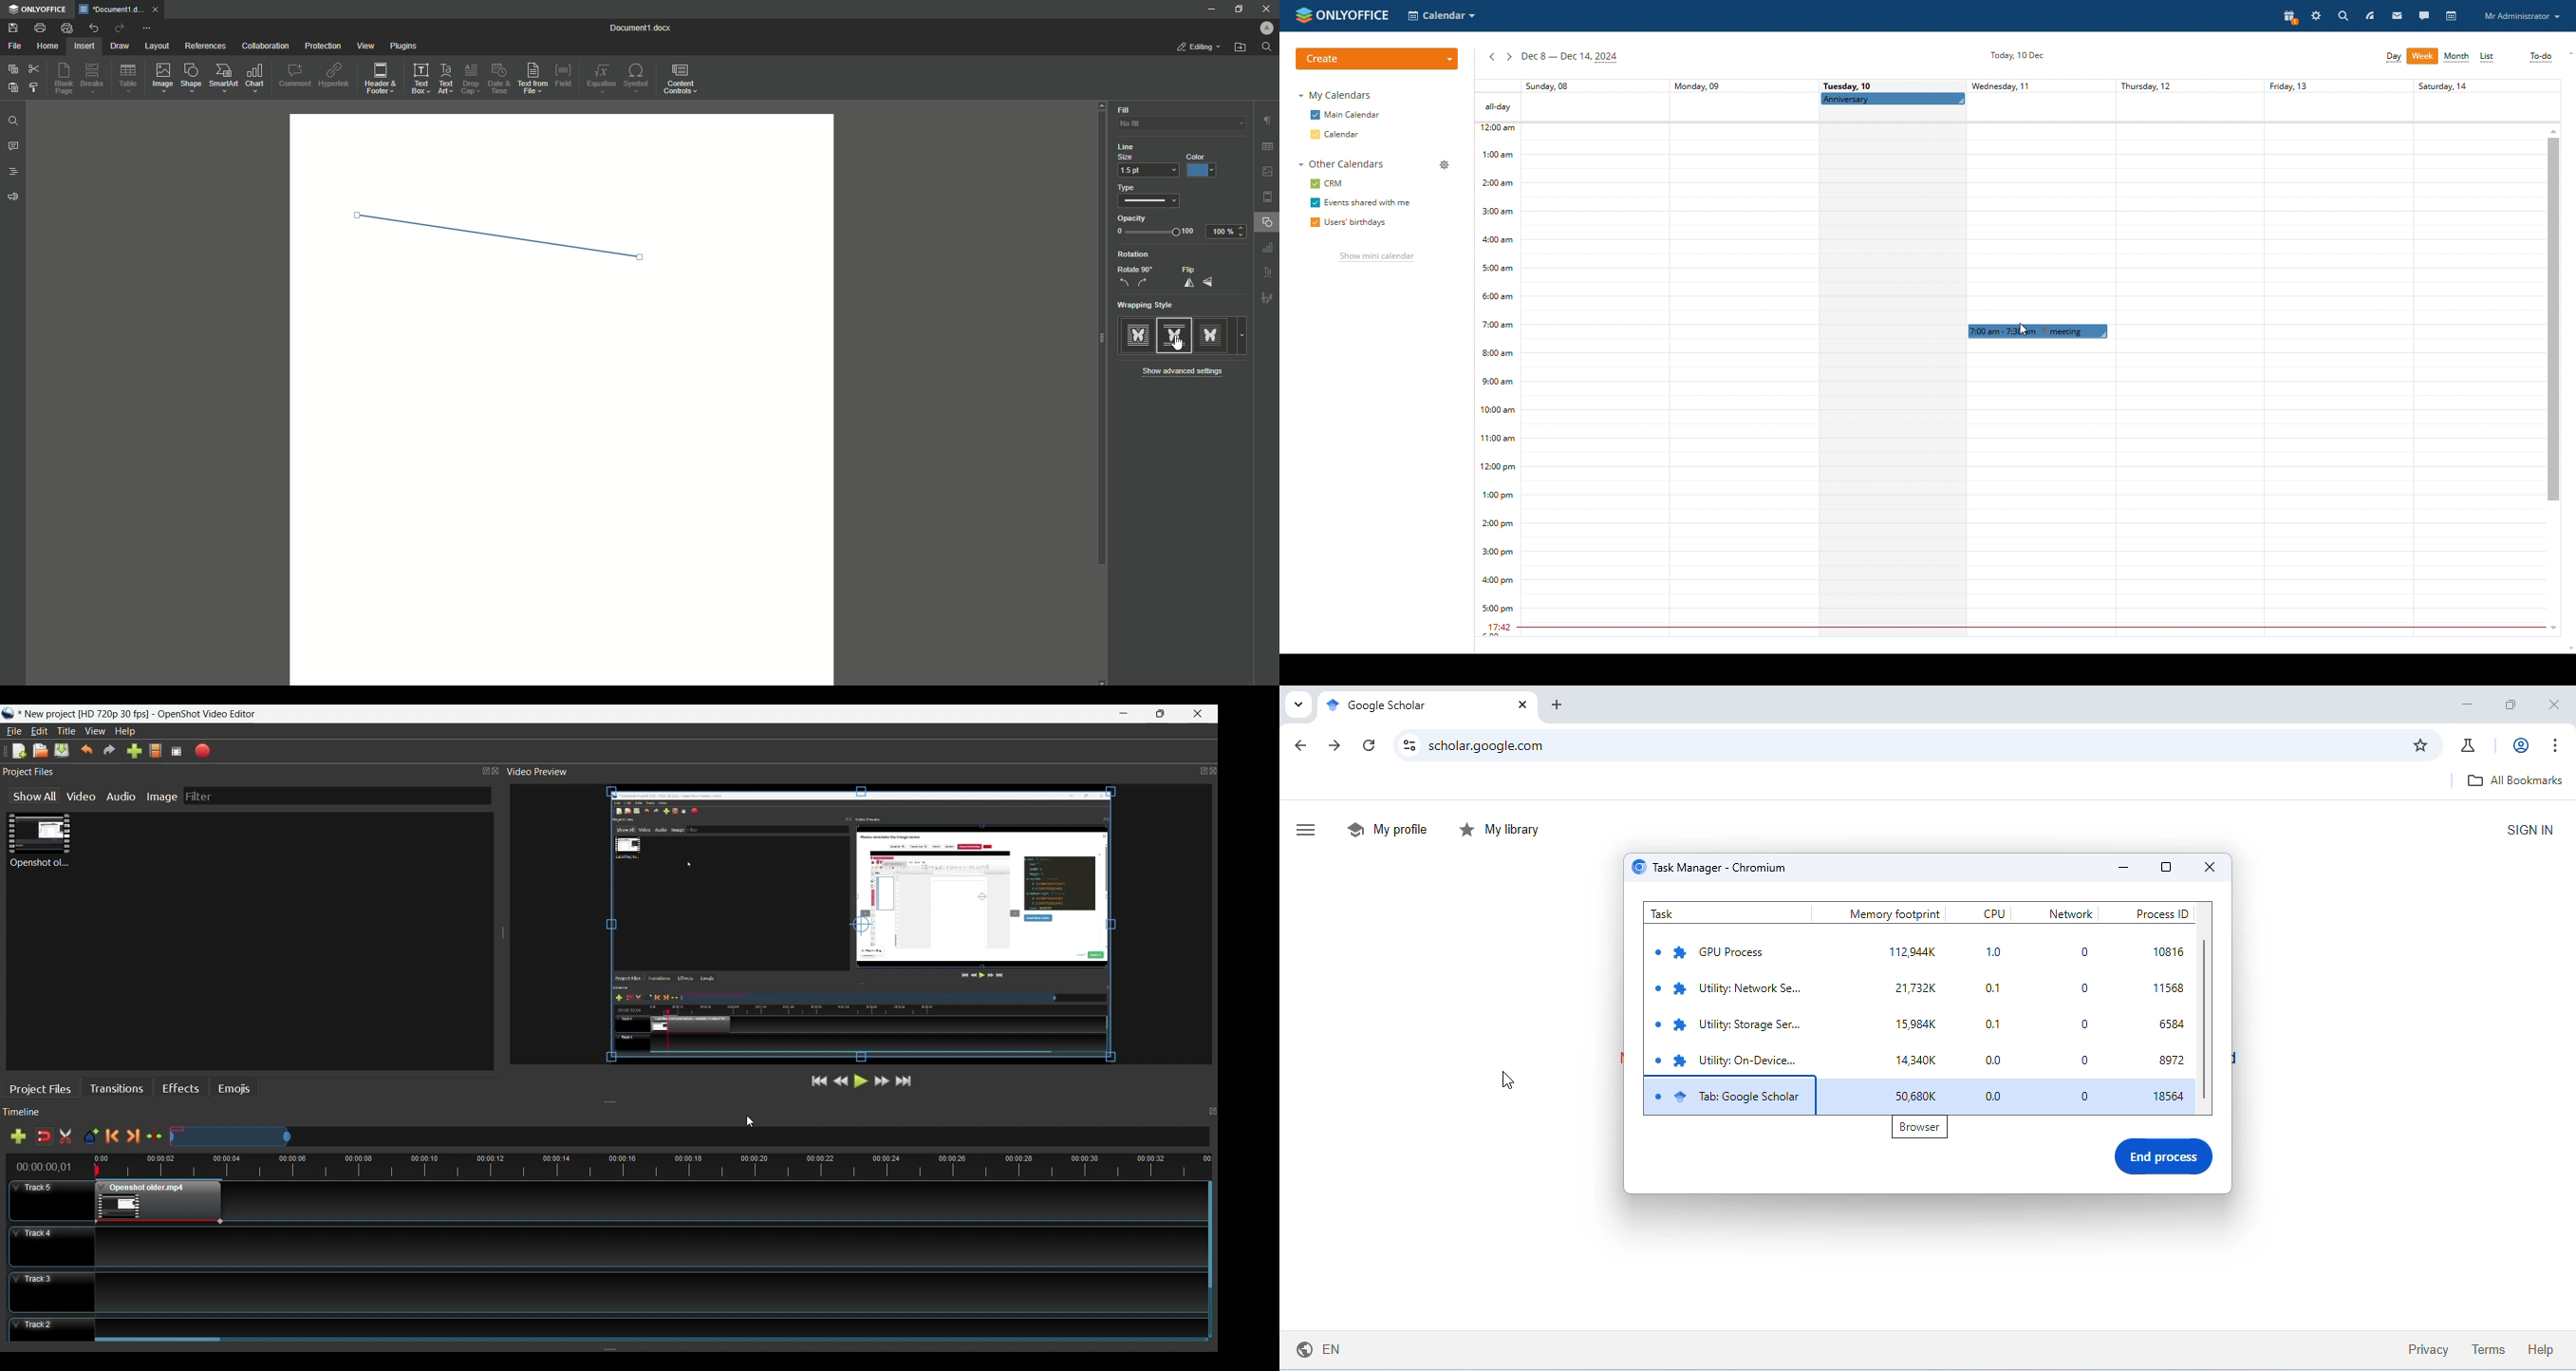  Describe the element at coordinates (1149, 171) in the screenshot. I see `1.5 pt` at that location.